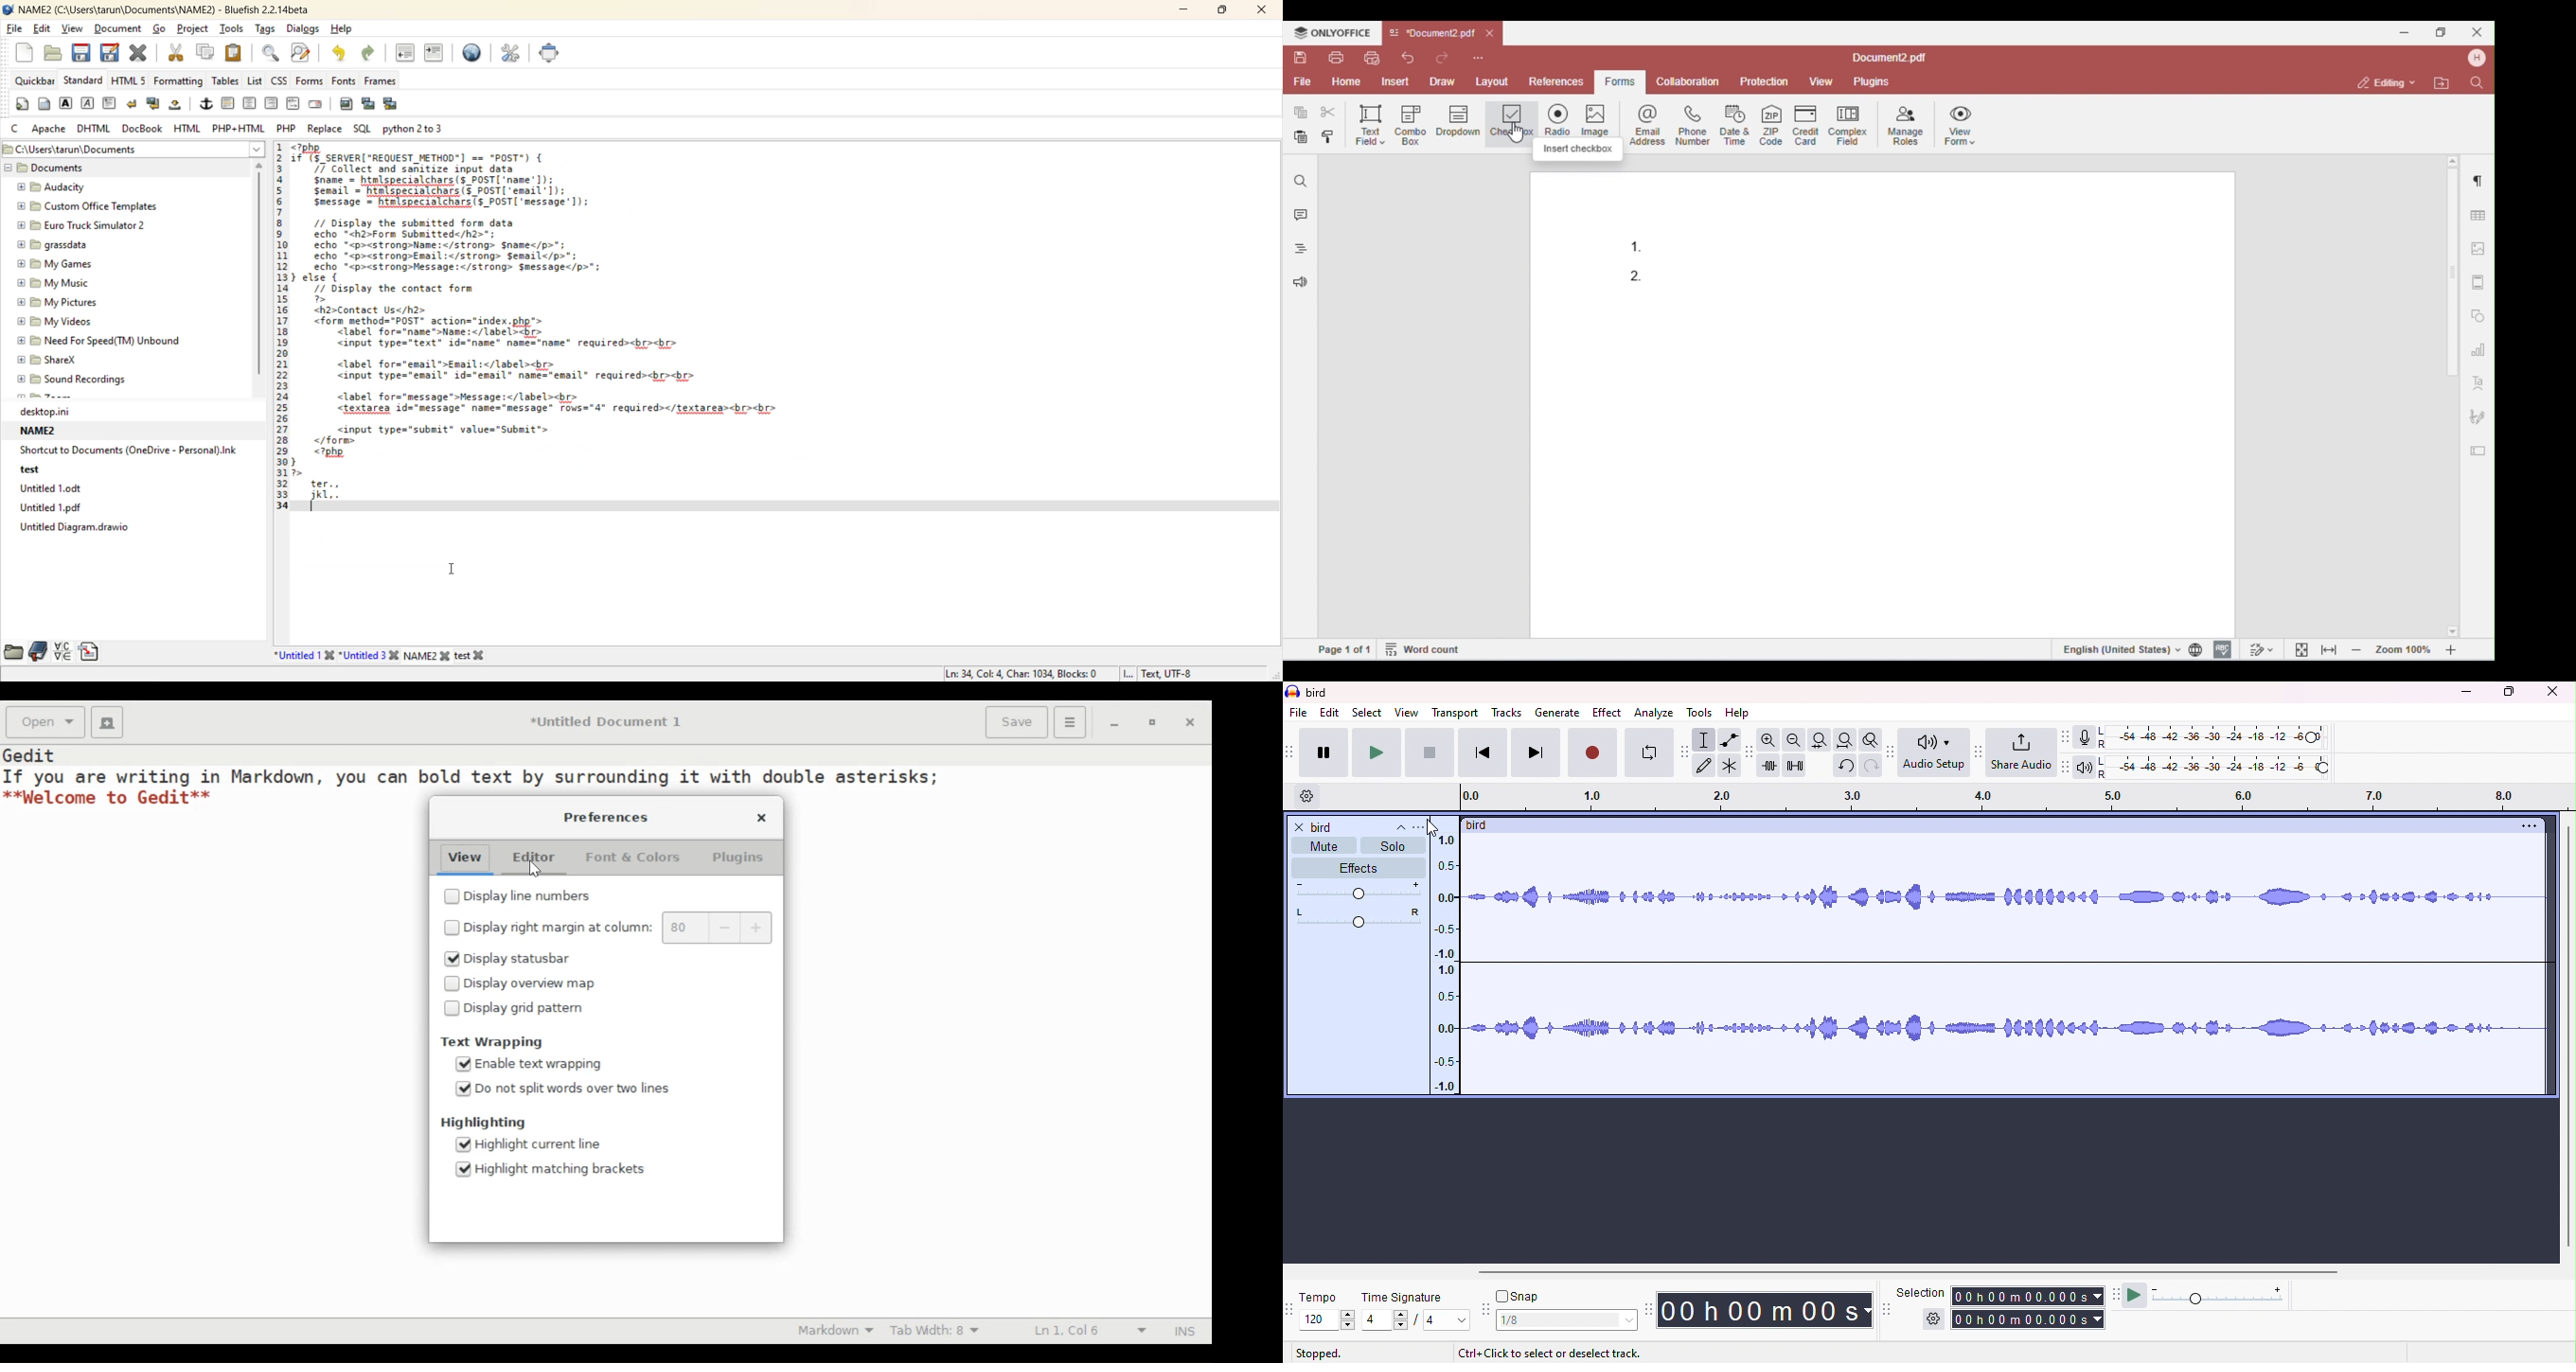 The height and width of the screenshot is (1372, 2576). I want to click on select, so click(1369, 713).